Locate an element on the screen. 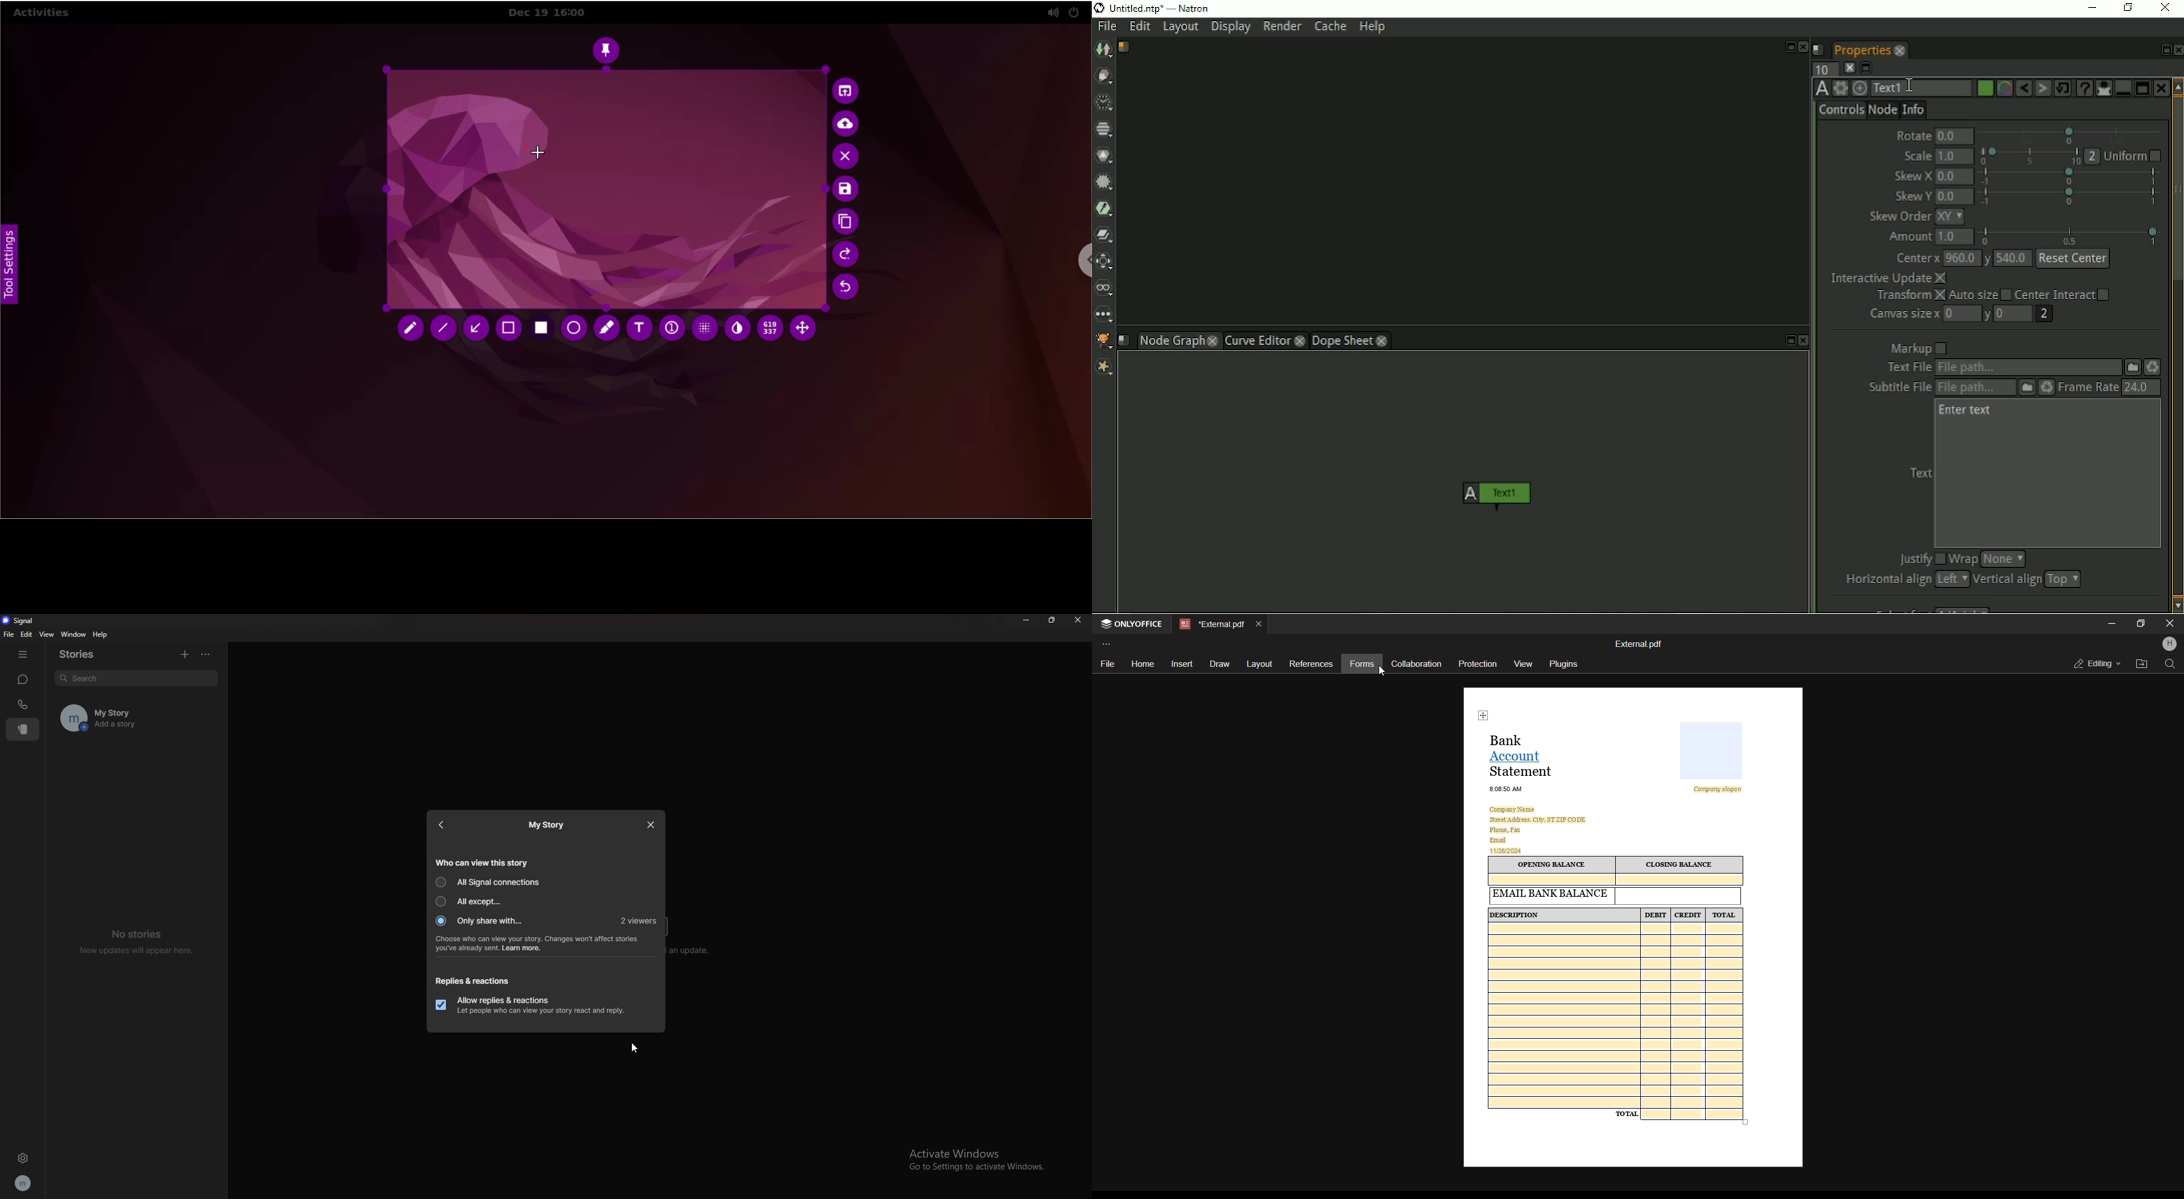  Minimize is located at coordinates (2090, 7).